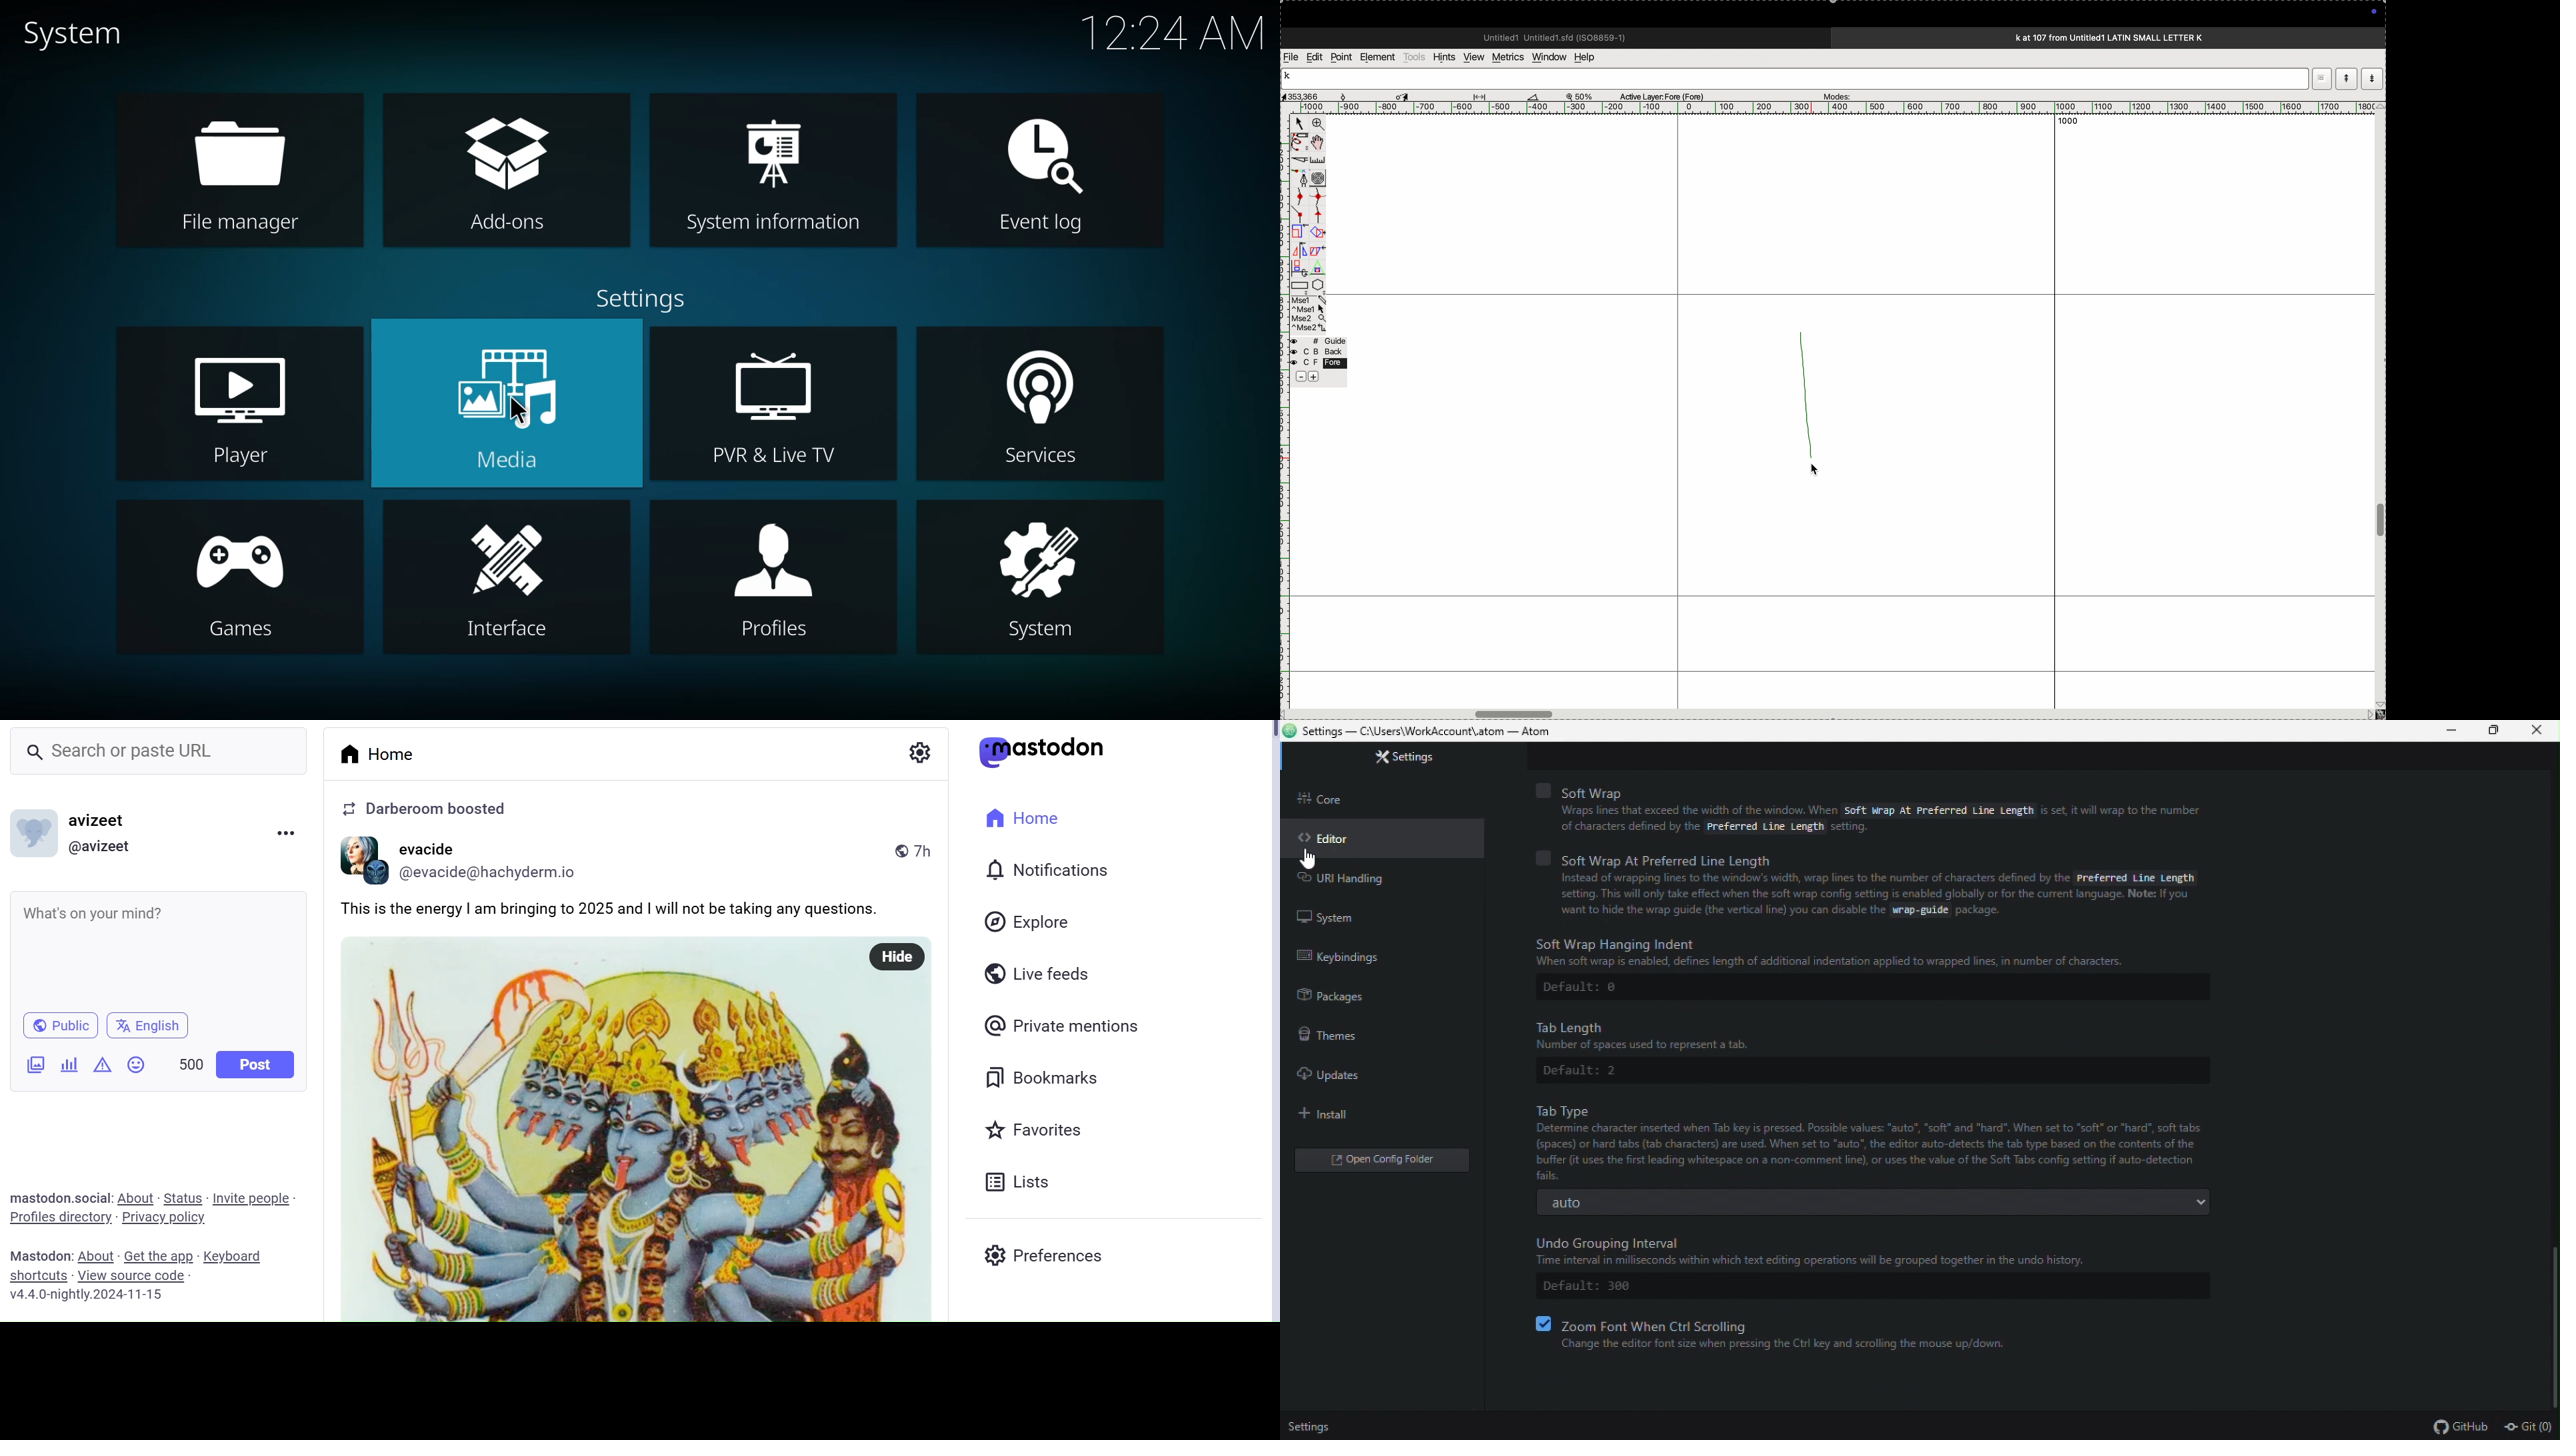 The width and height of the screenshot is (2576, 1456). What do you see at coordinates (1308, 206) in the screenshot?
I see `spline` at bounding box center [1308, 206].